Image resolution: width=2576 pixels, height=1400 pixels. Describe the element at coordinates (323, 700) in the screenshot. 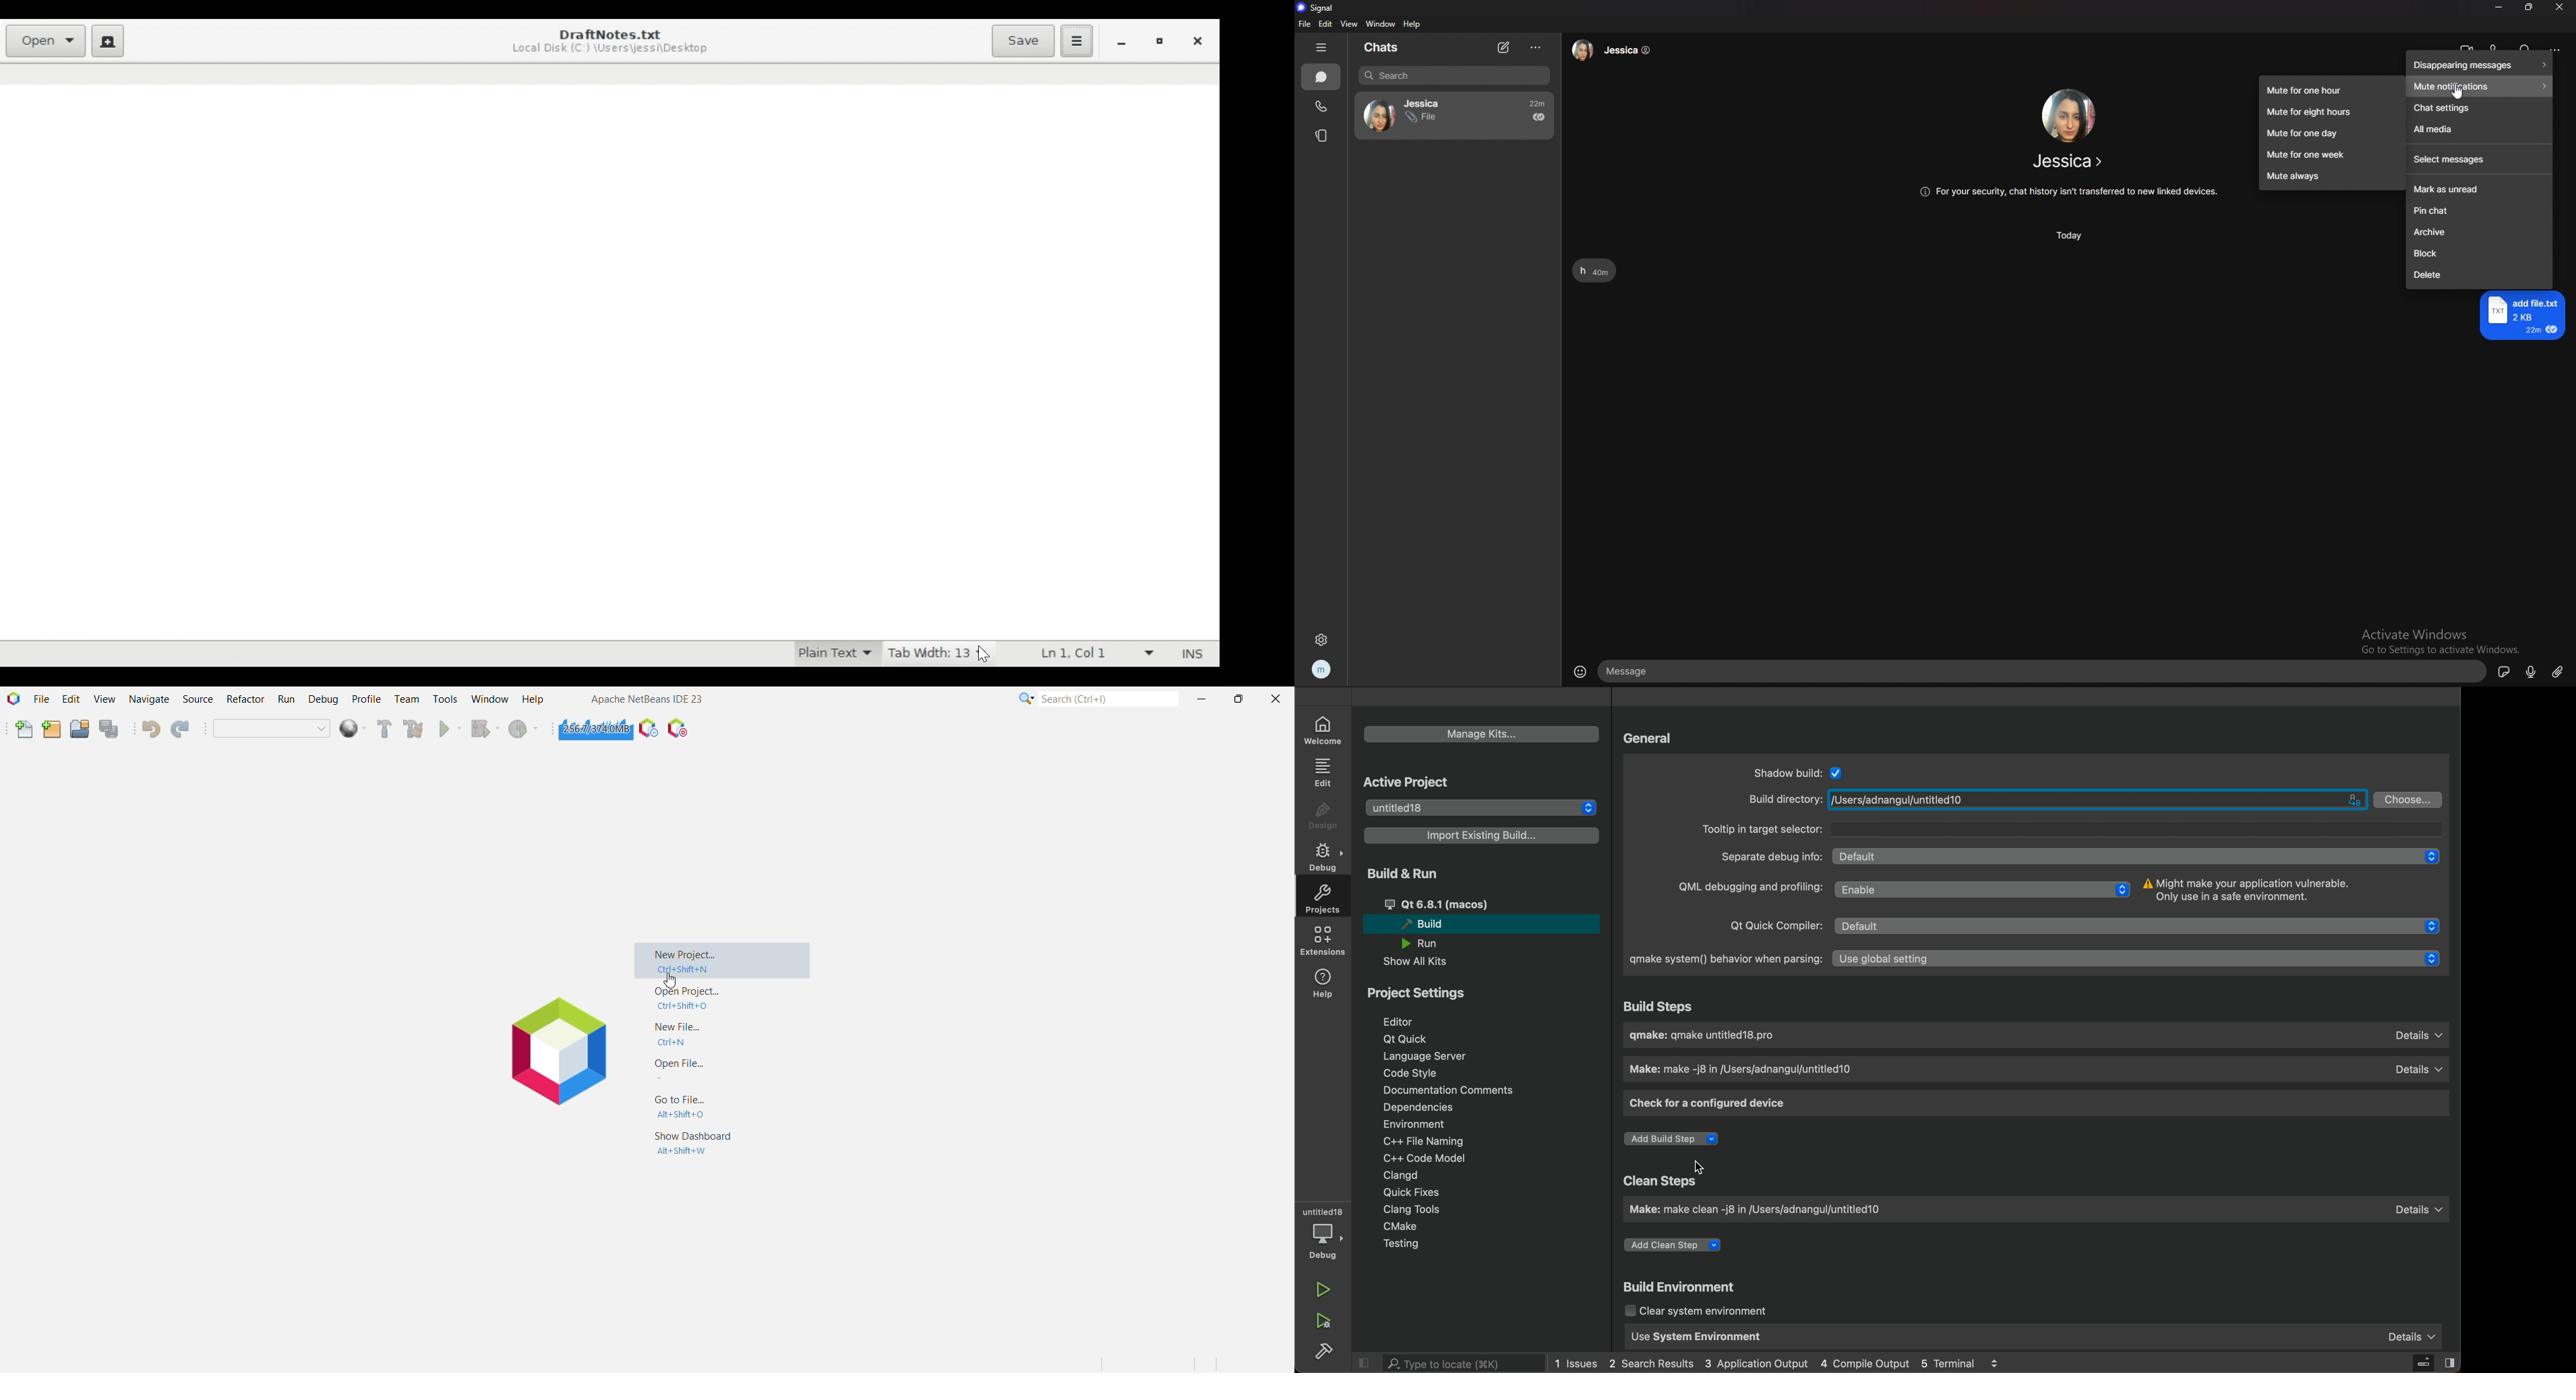

I see `Debug` at that location.